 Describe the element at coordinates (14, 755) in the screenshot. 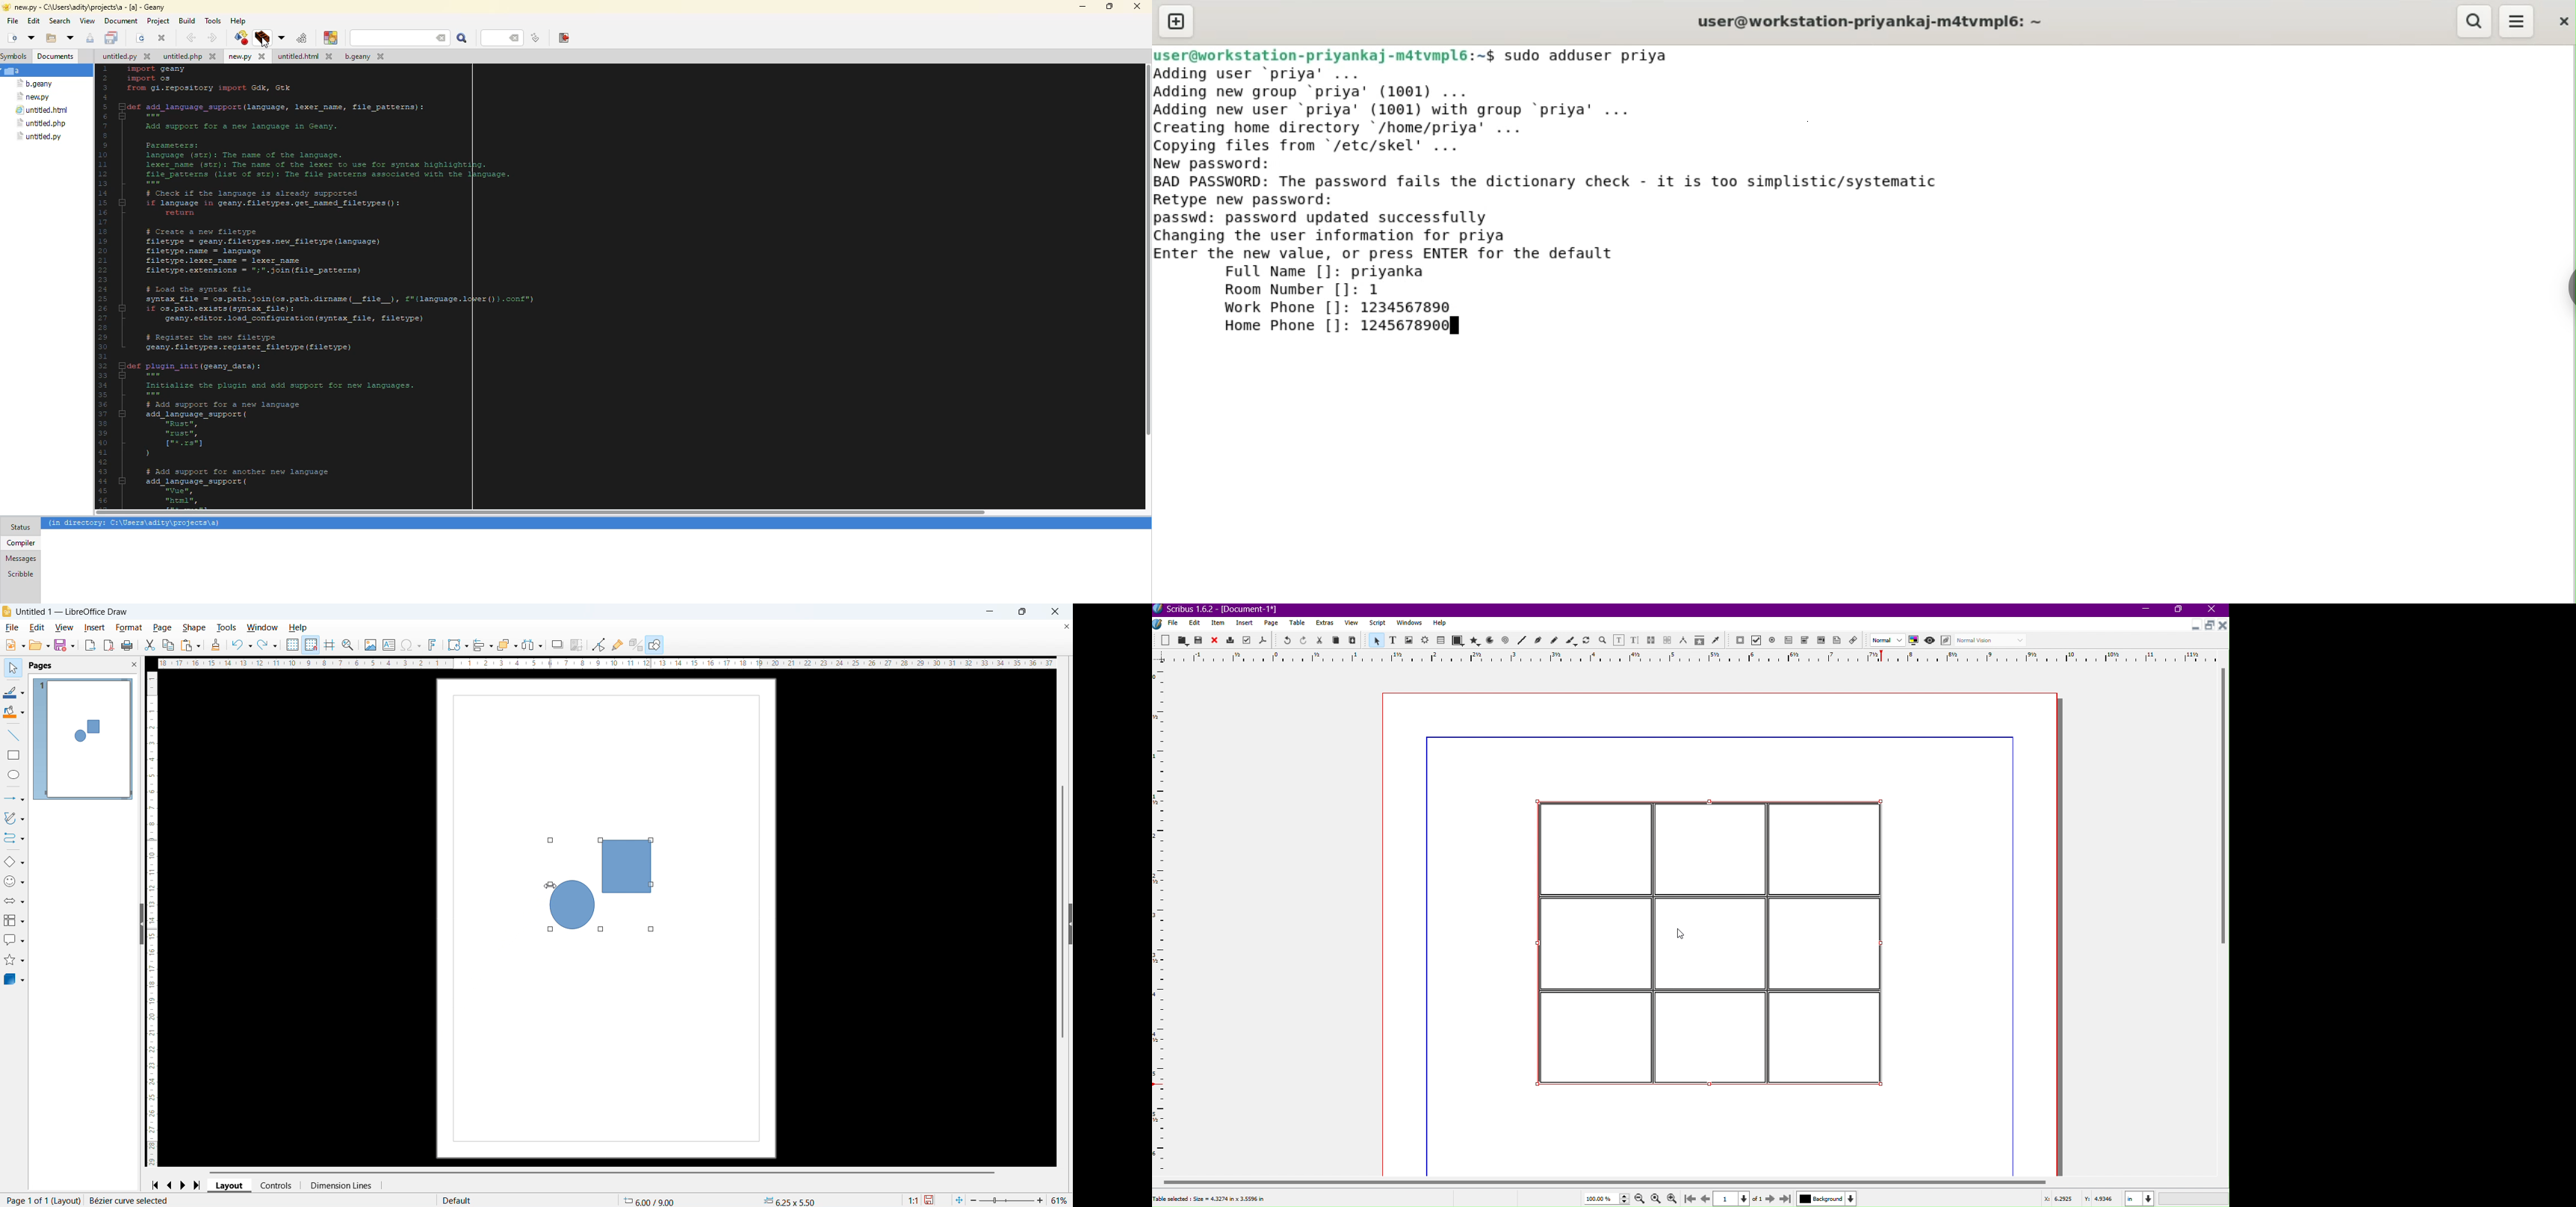

I see `Rectangle ` at that location.